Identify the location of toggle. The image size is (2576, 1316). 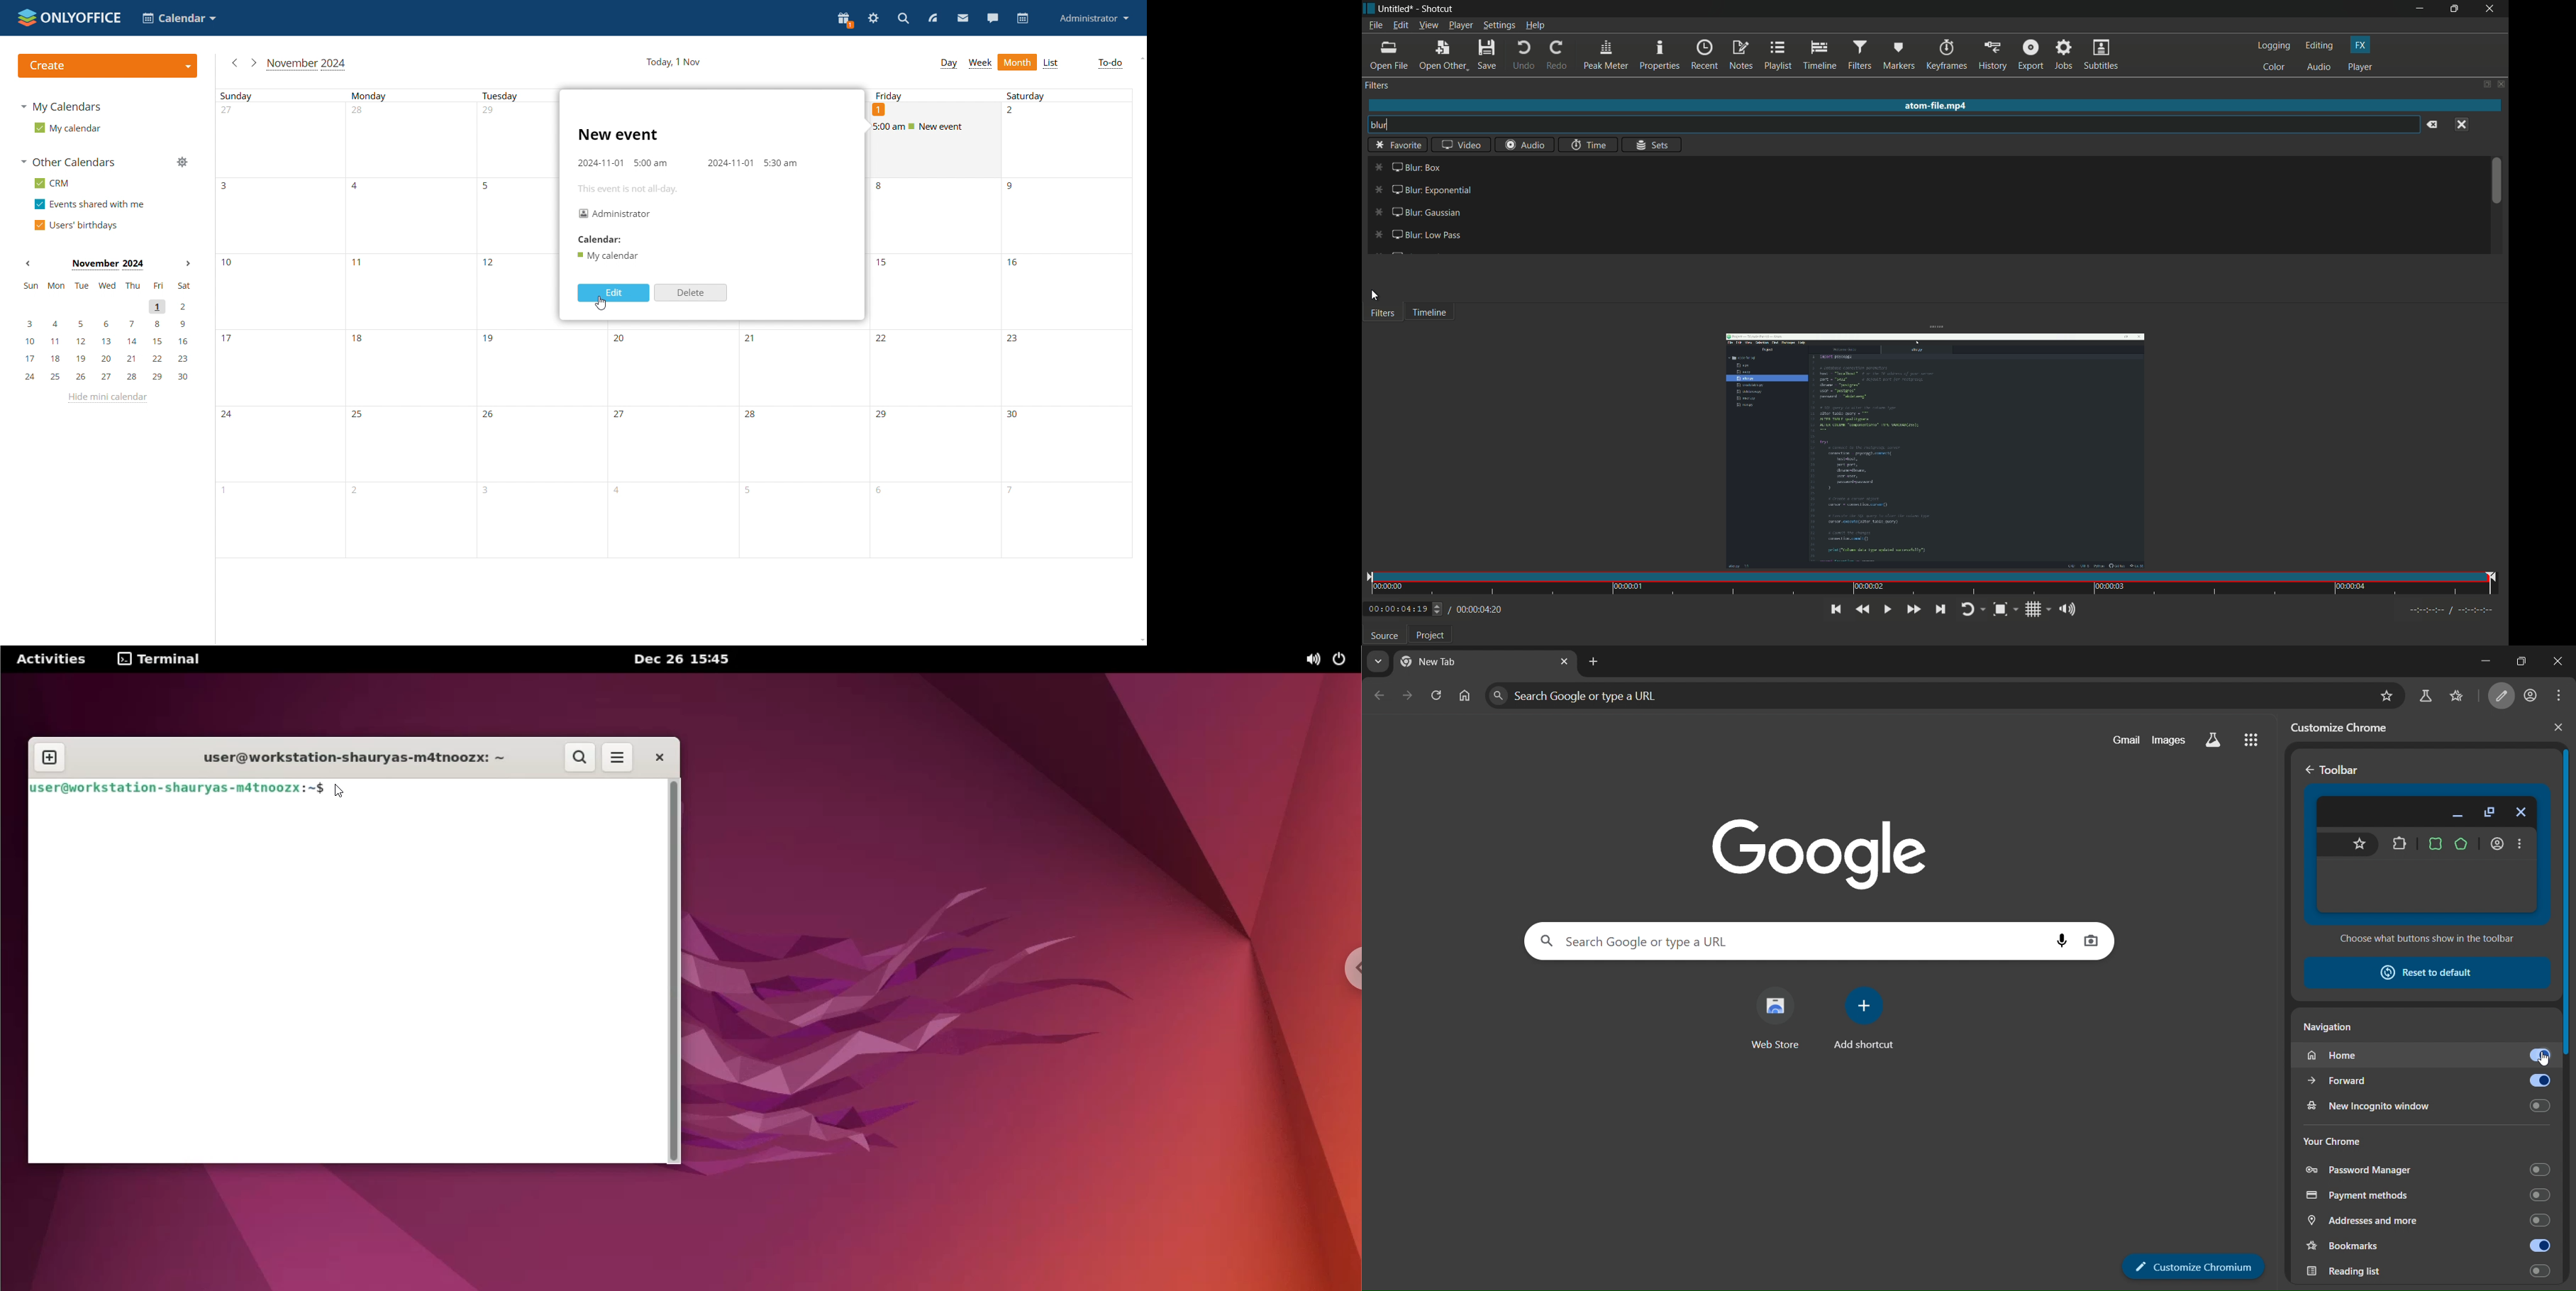
(2538, 1246).